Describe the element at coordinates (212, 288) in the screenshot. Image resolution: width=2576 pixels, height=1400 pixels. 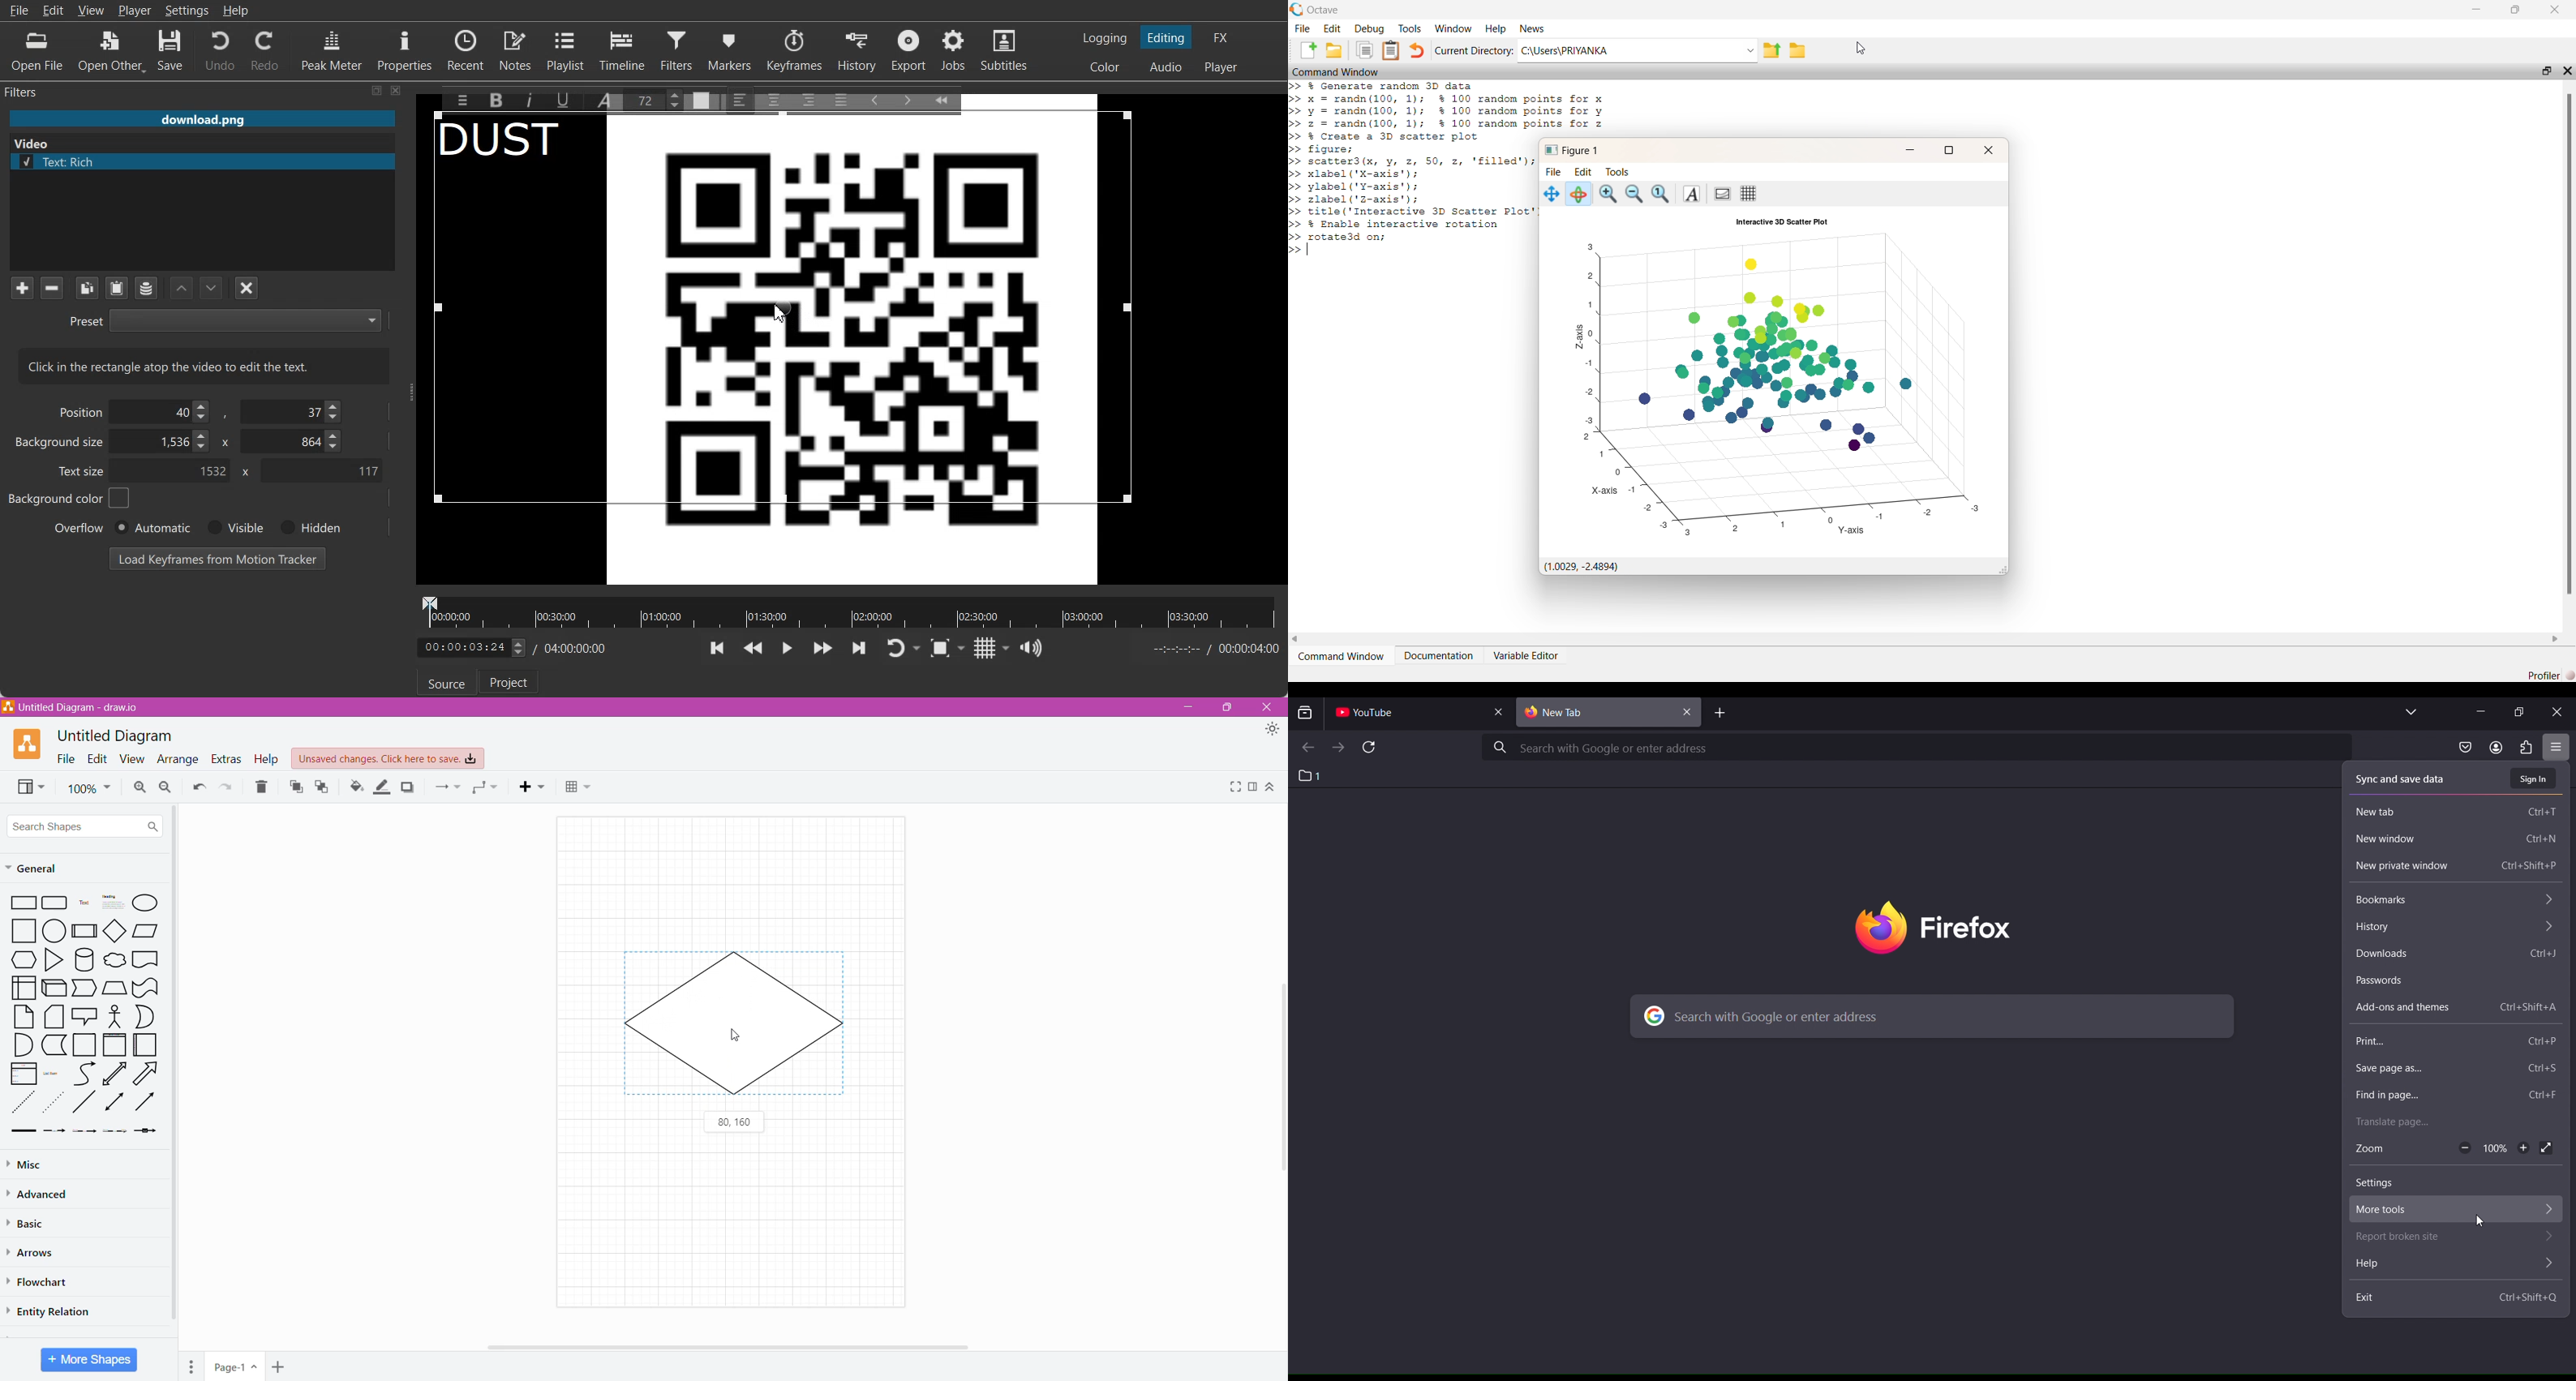
I see `Move Filter Down` at that location.